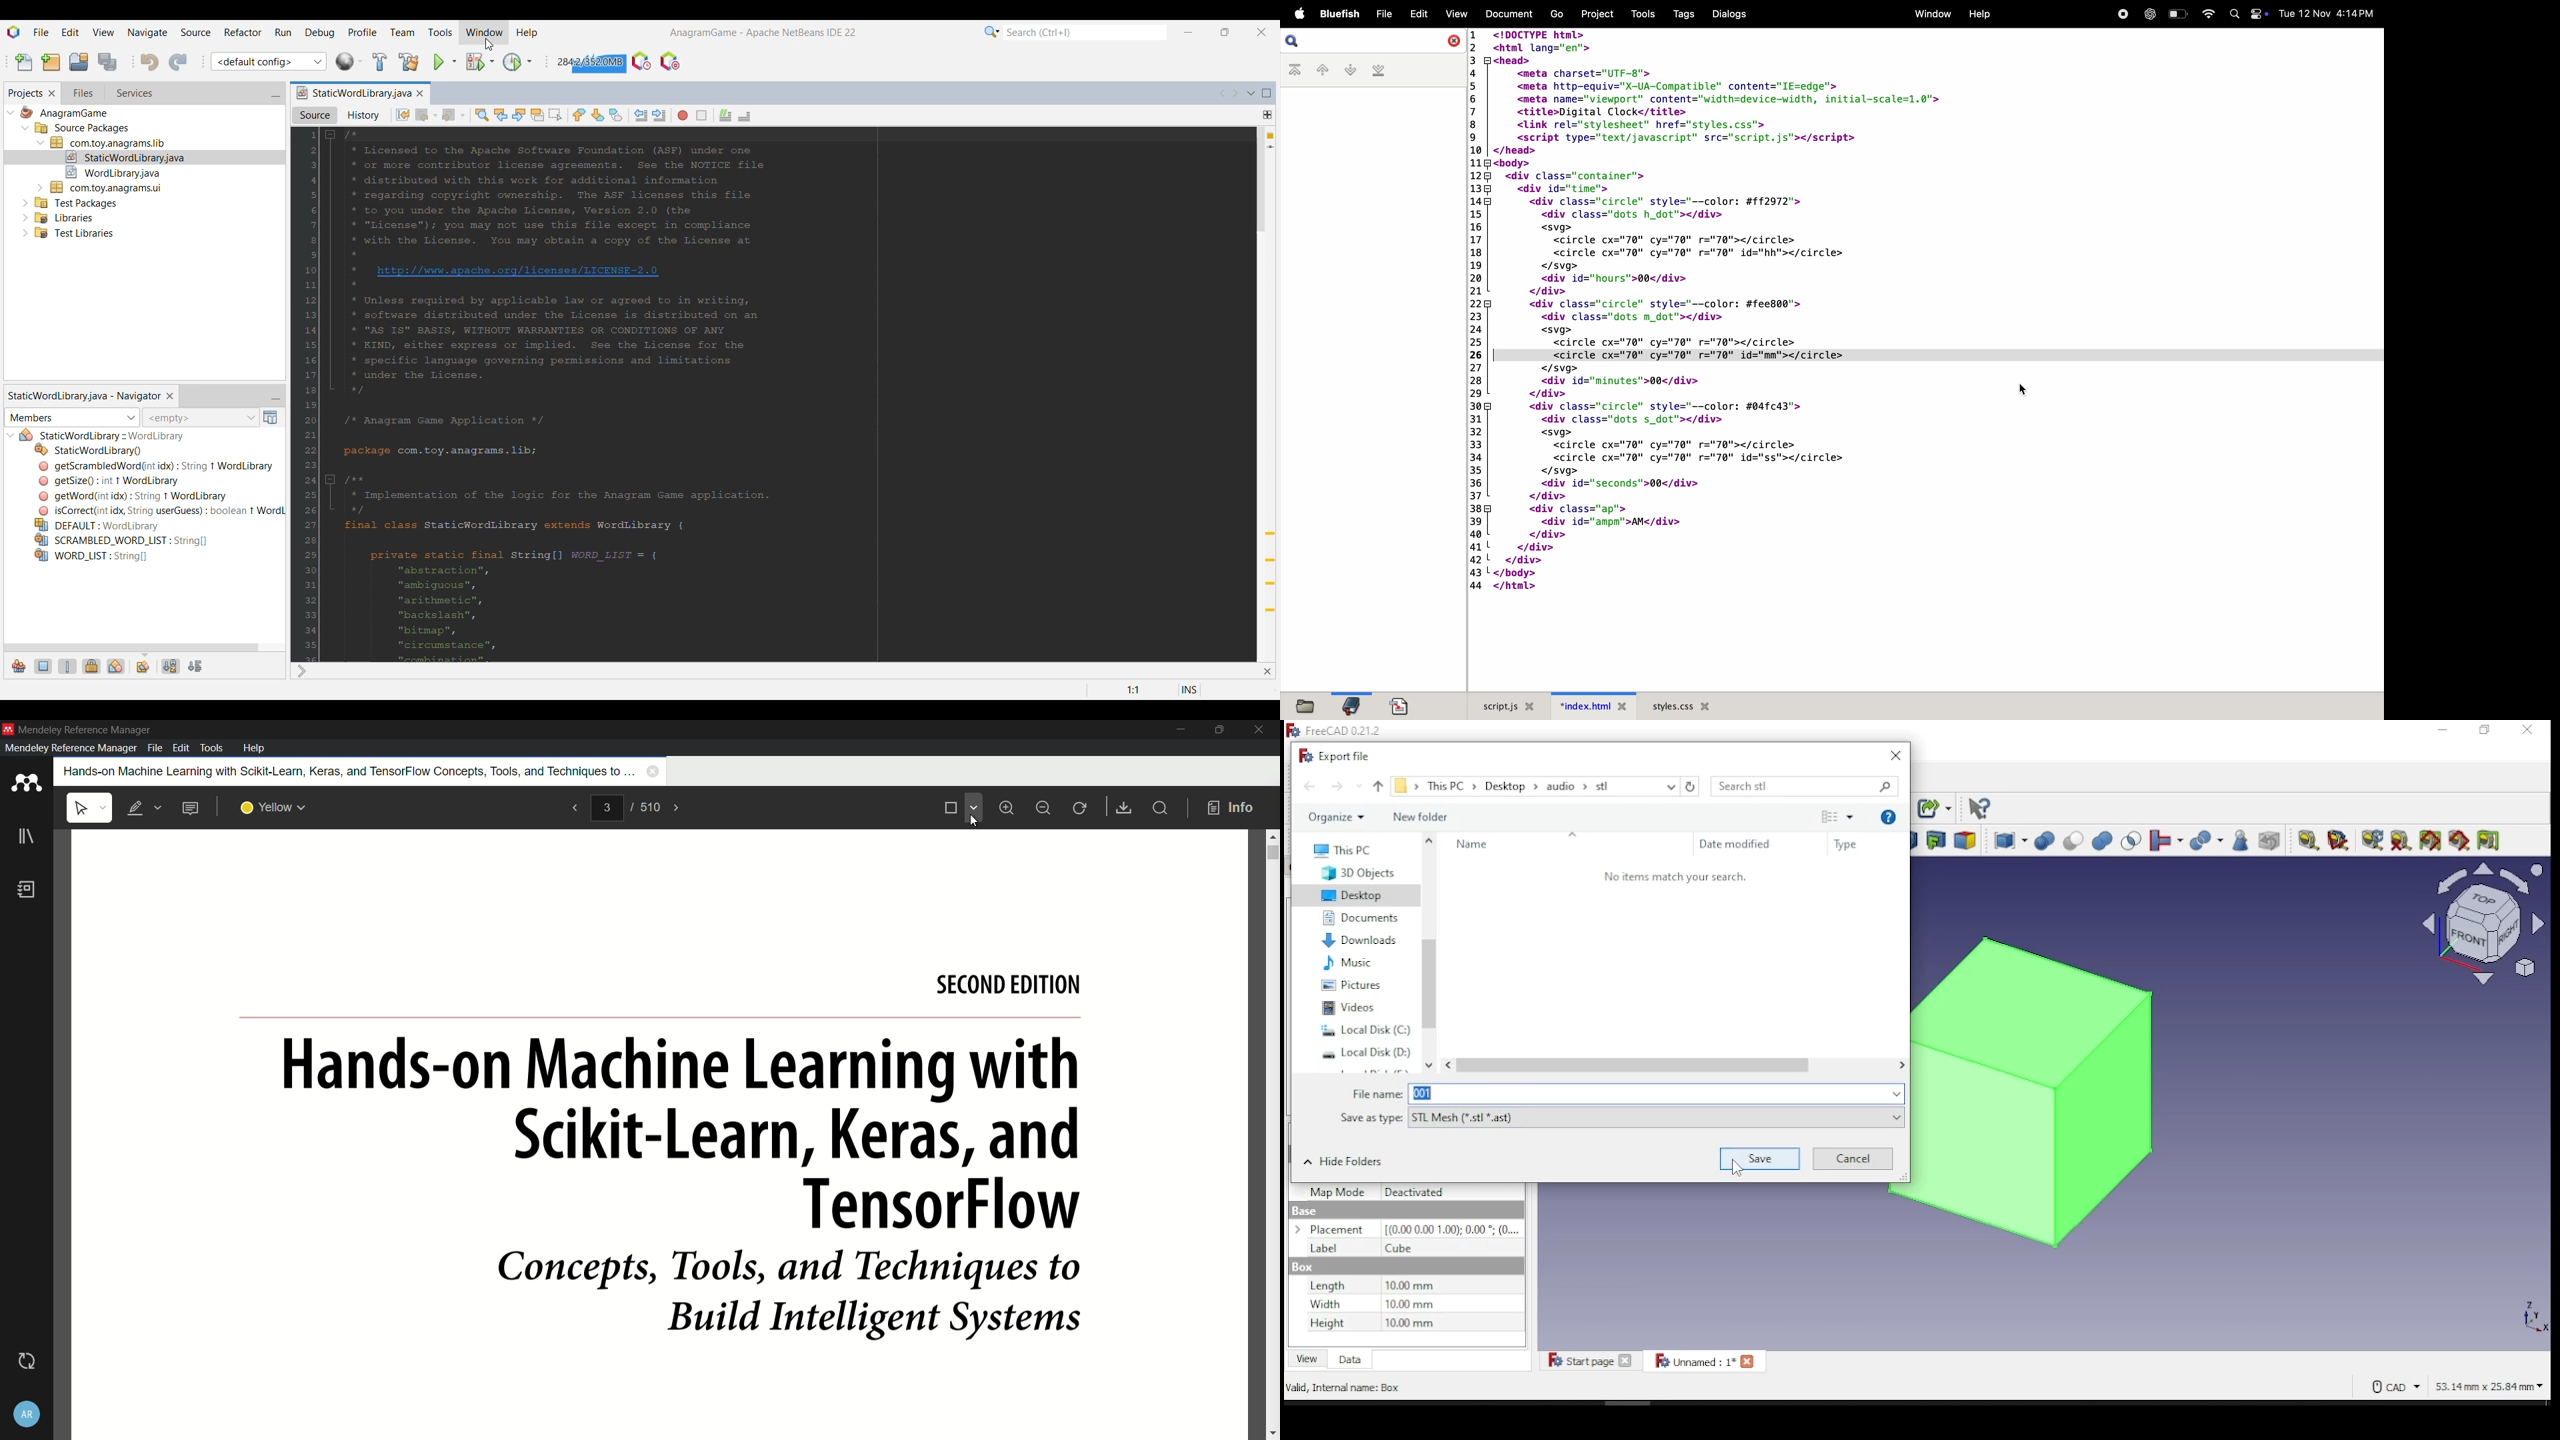  Describe the element at coordinates (1179, 730) in the screenshot. I see `minimize` at that location.